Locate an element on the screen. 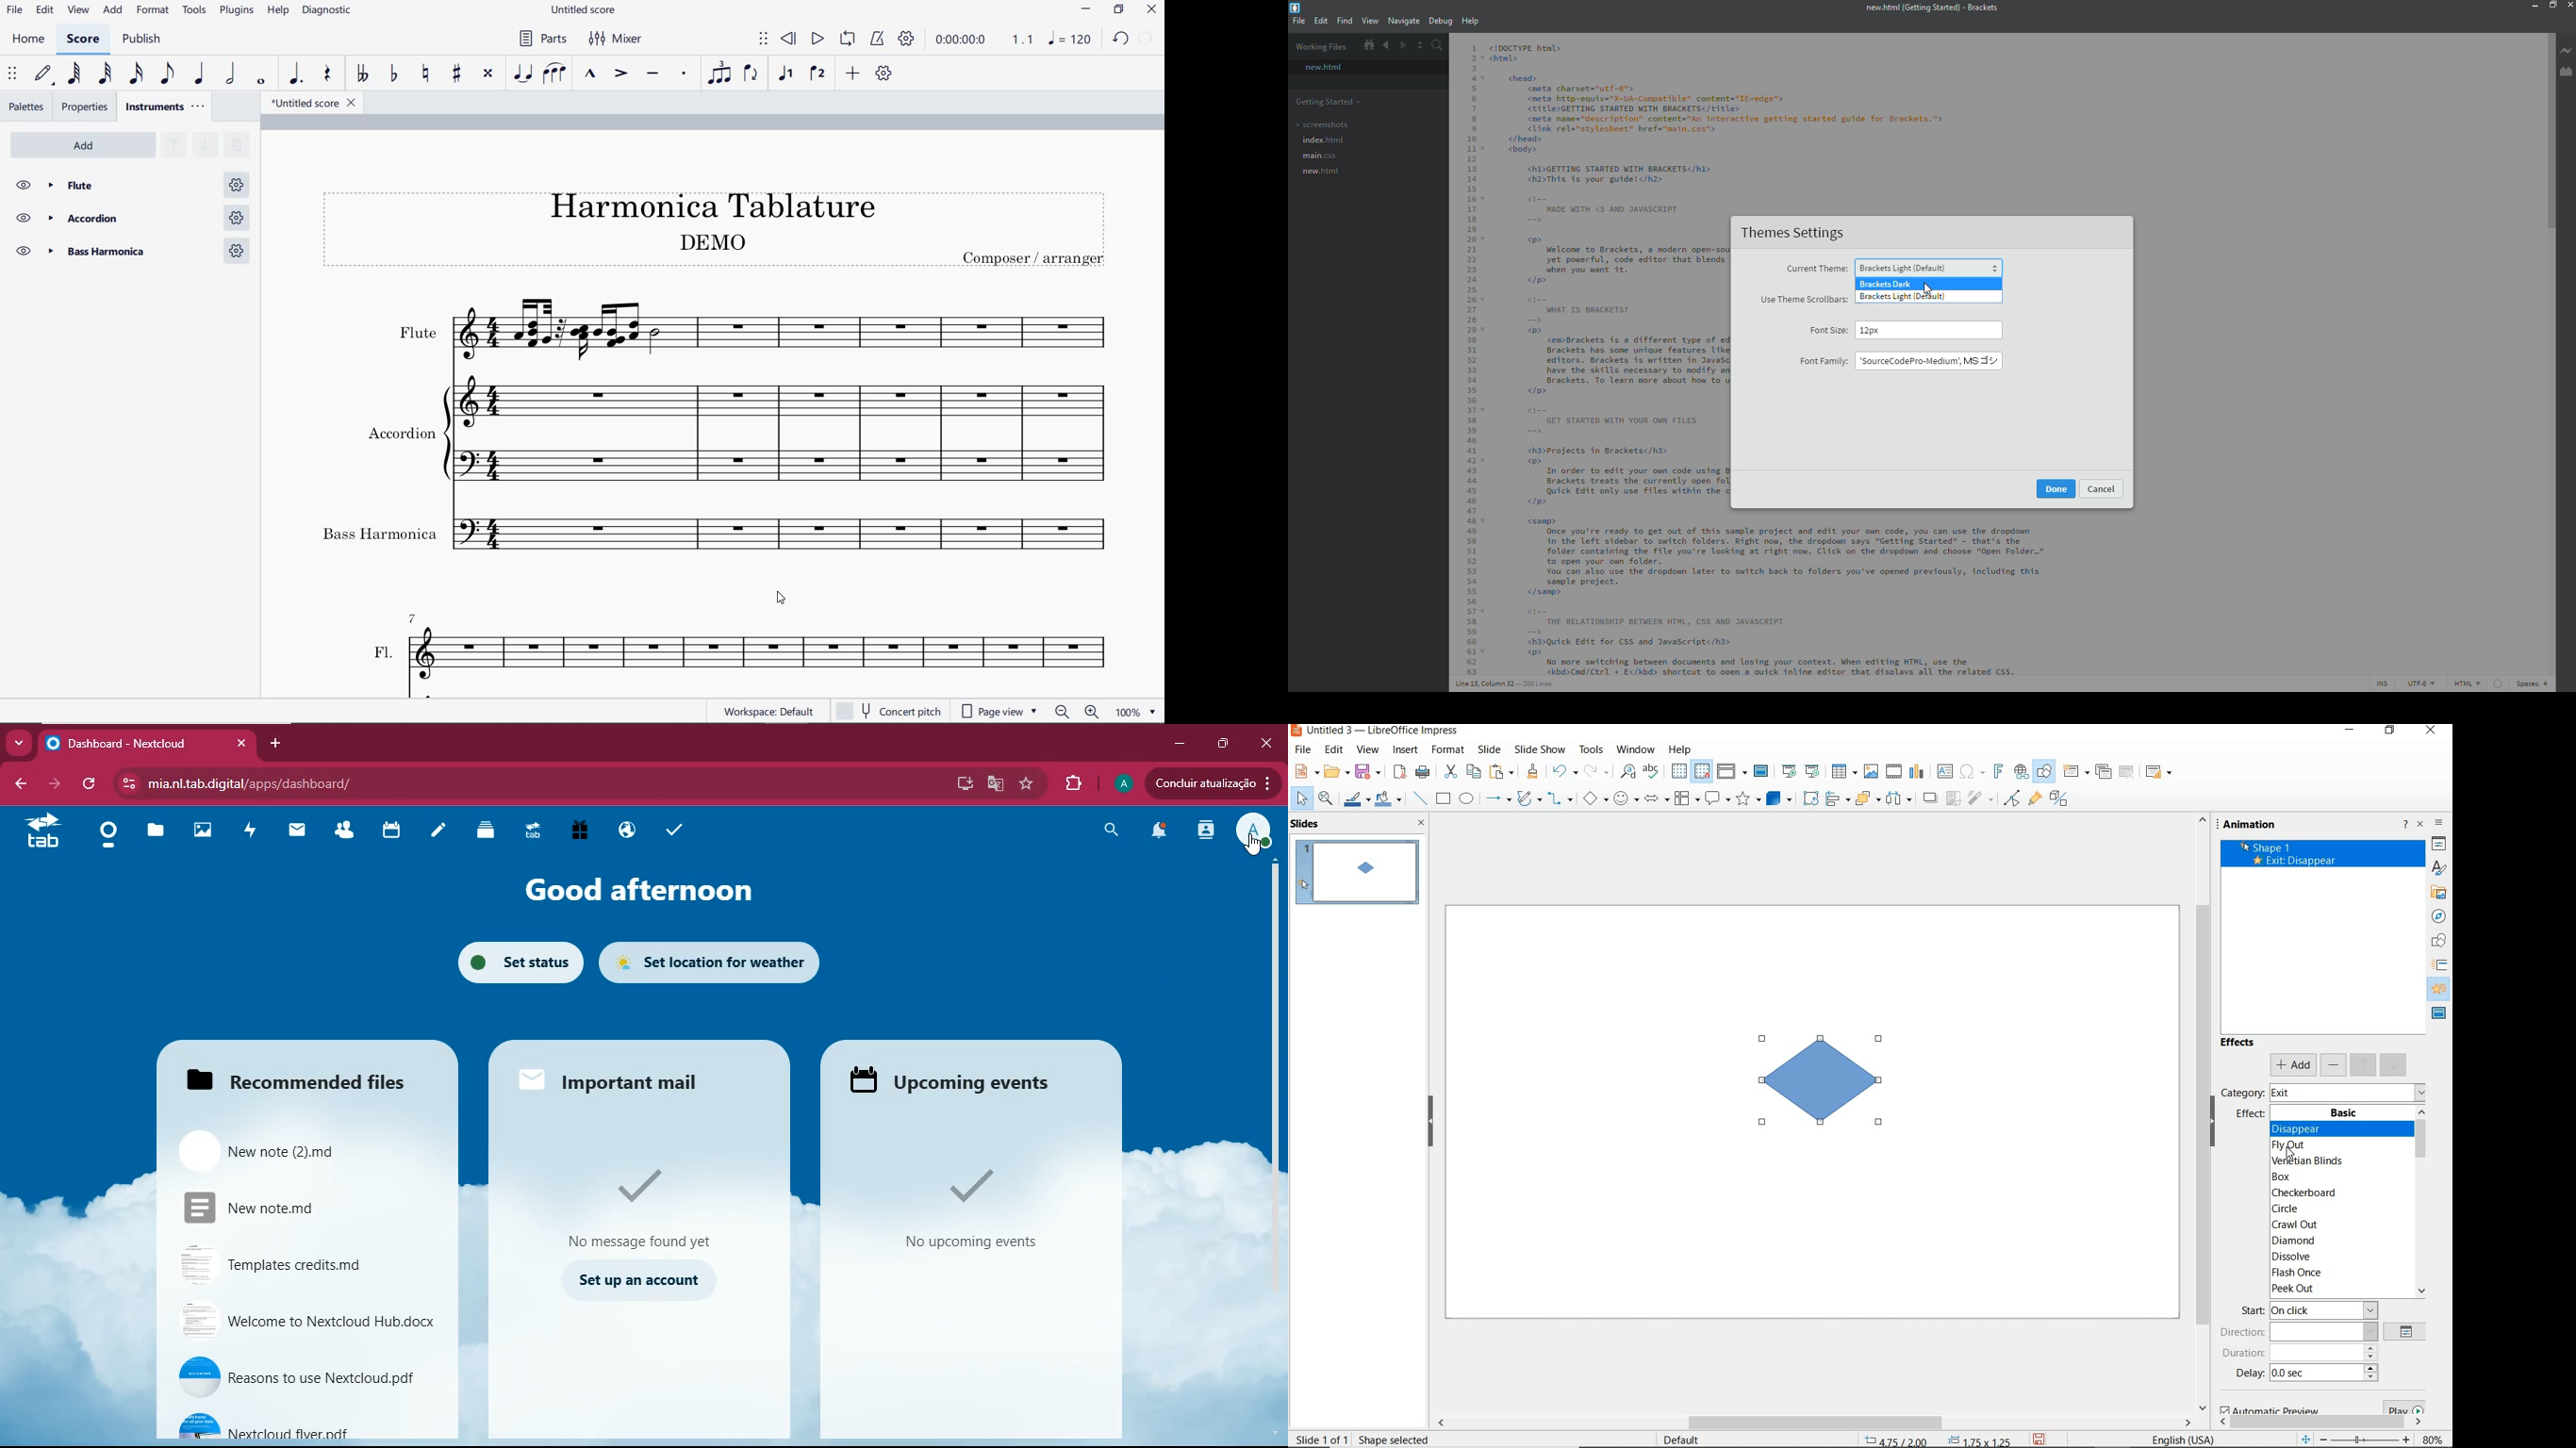 The image size is (2576, 1456). public is located at coordinates (630, 830).